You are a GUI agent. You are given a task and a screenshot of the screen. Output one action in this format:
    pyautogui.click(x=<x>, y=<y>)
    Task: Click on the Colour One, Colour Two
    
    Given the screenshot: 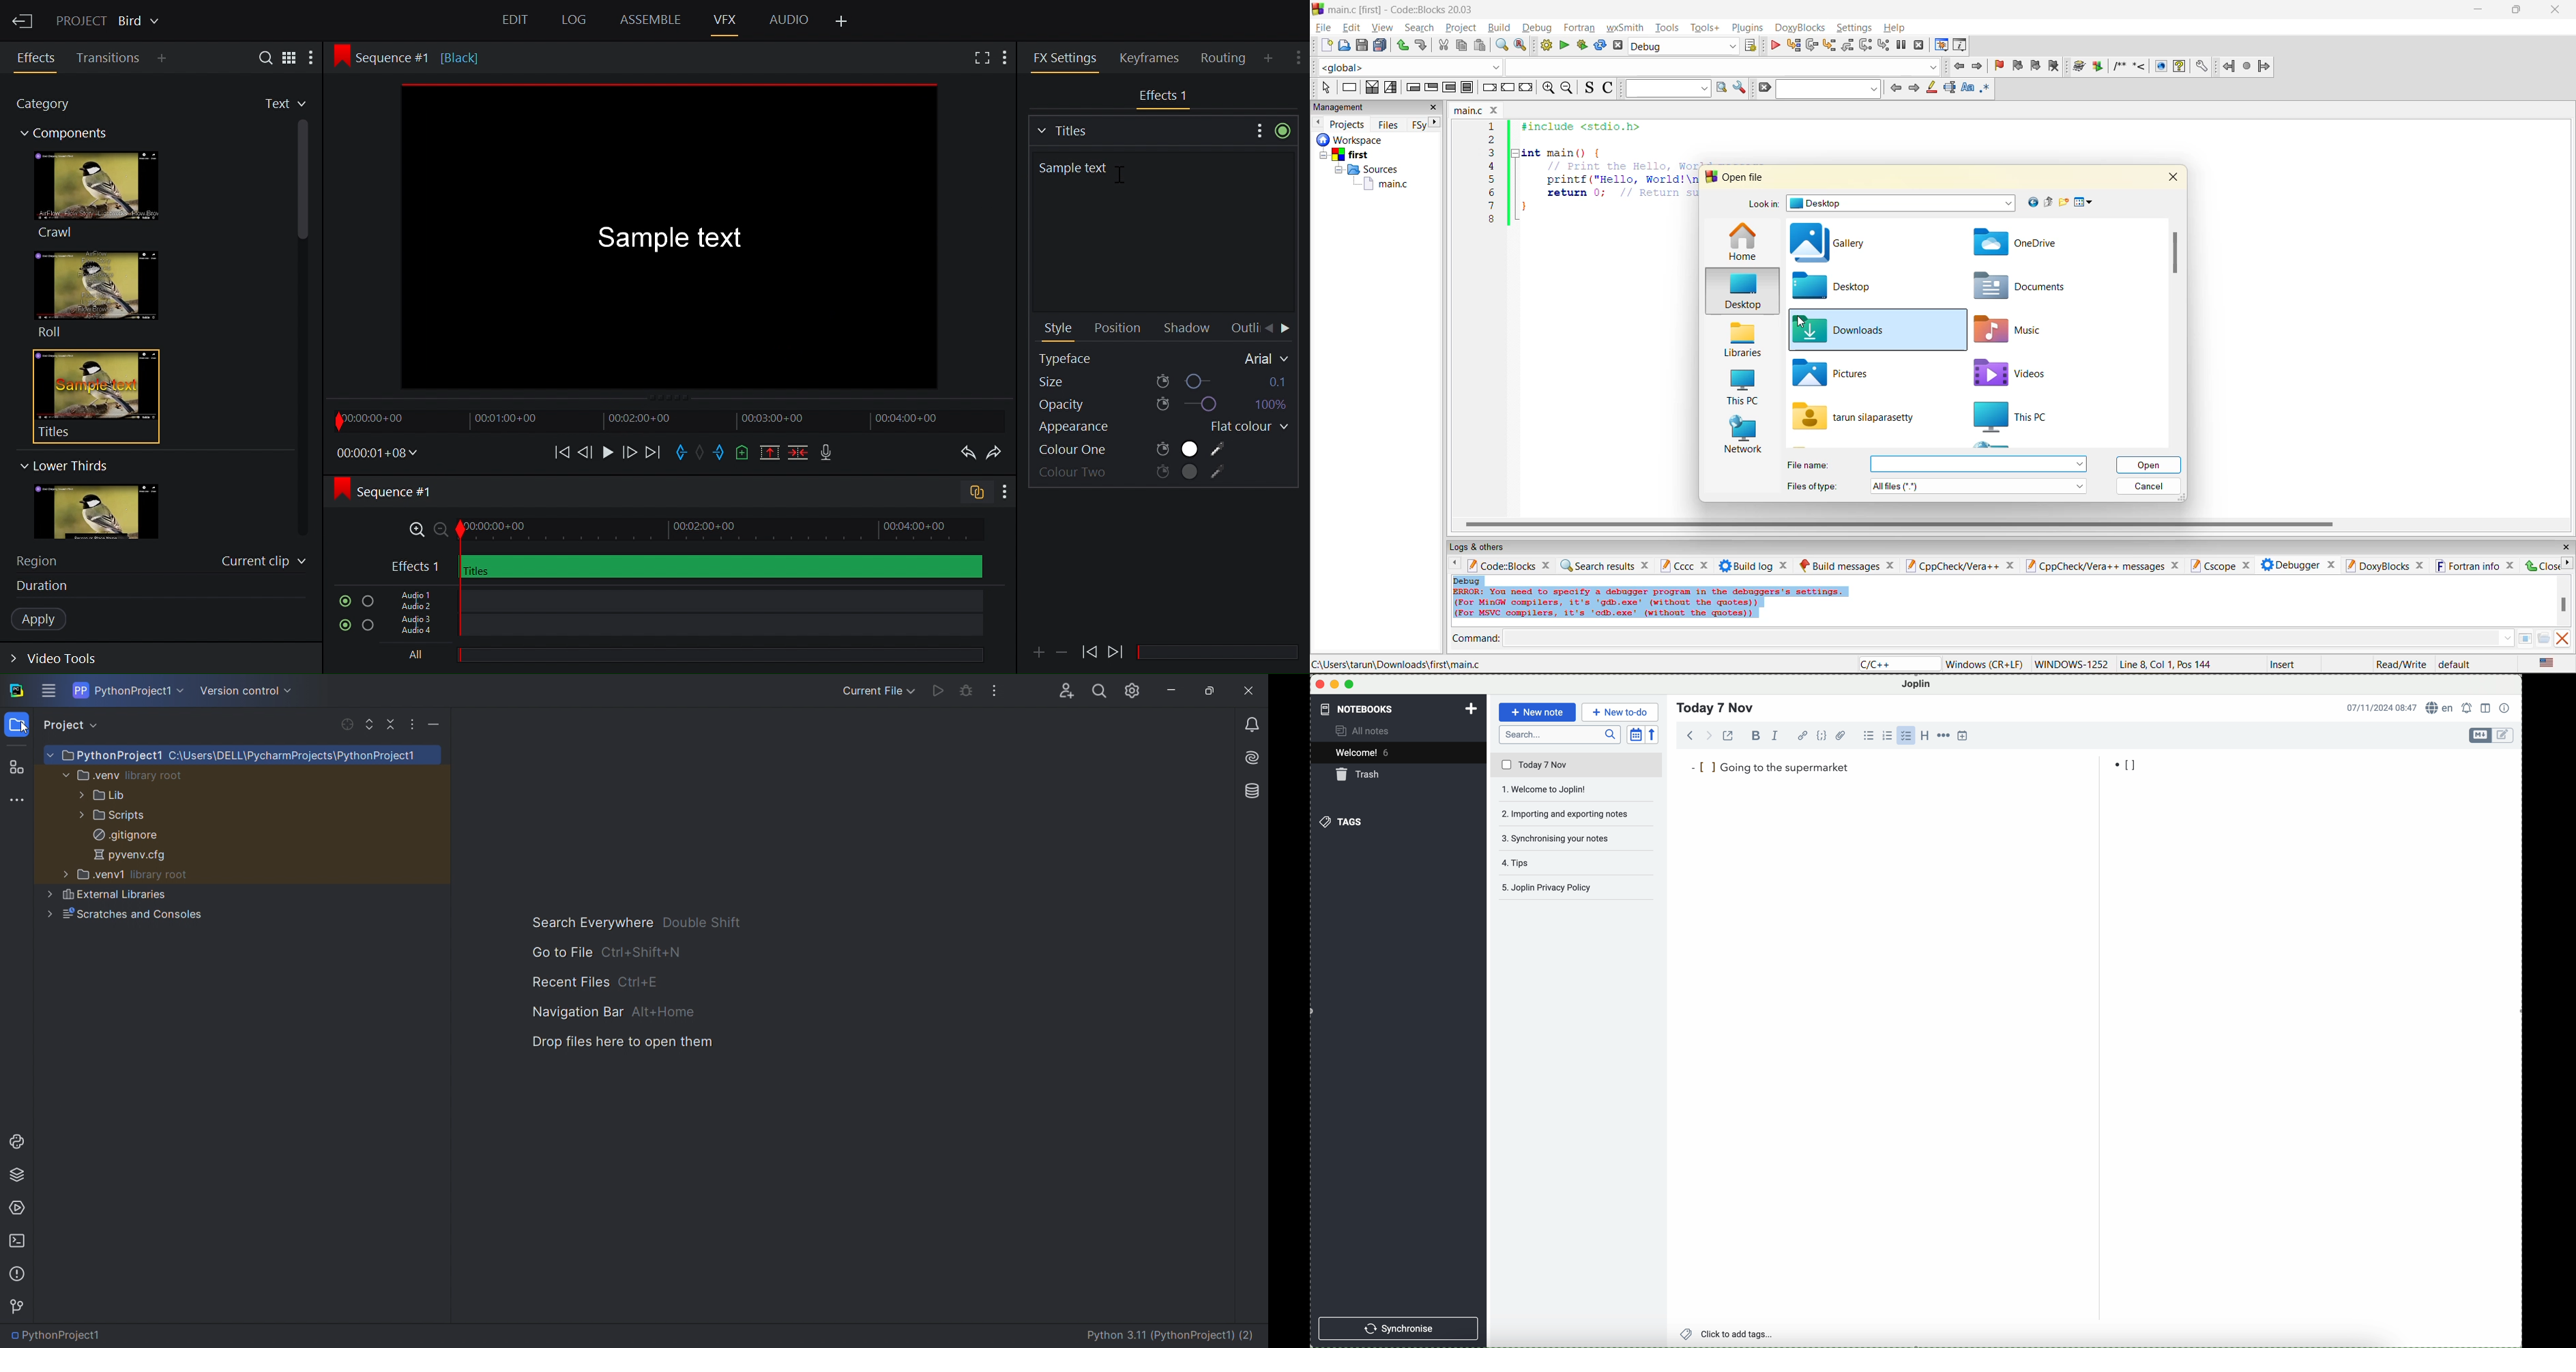 What is the action you would take?
    pyautogui.click(x=1133, y=450)
    